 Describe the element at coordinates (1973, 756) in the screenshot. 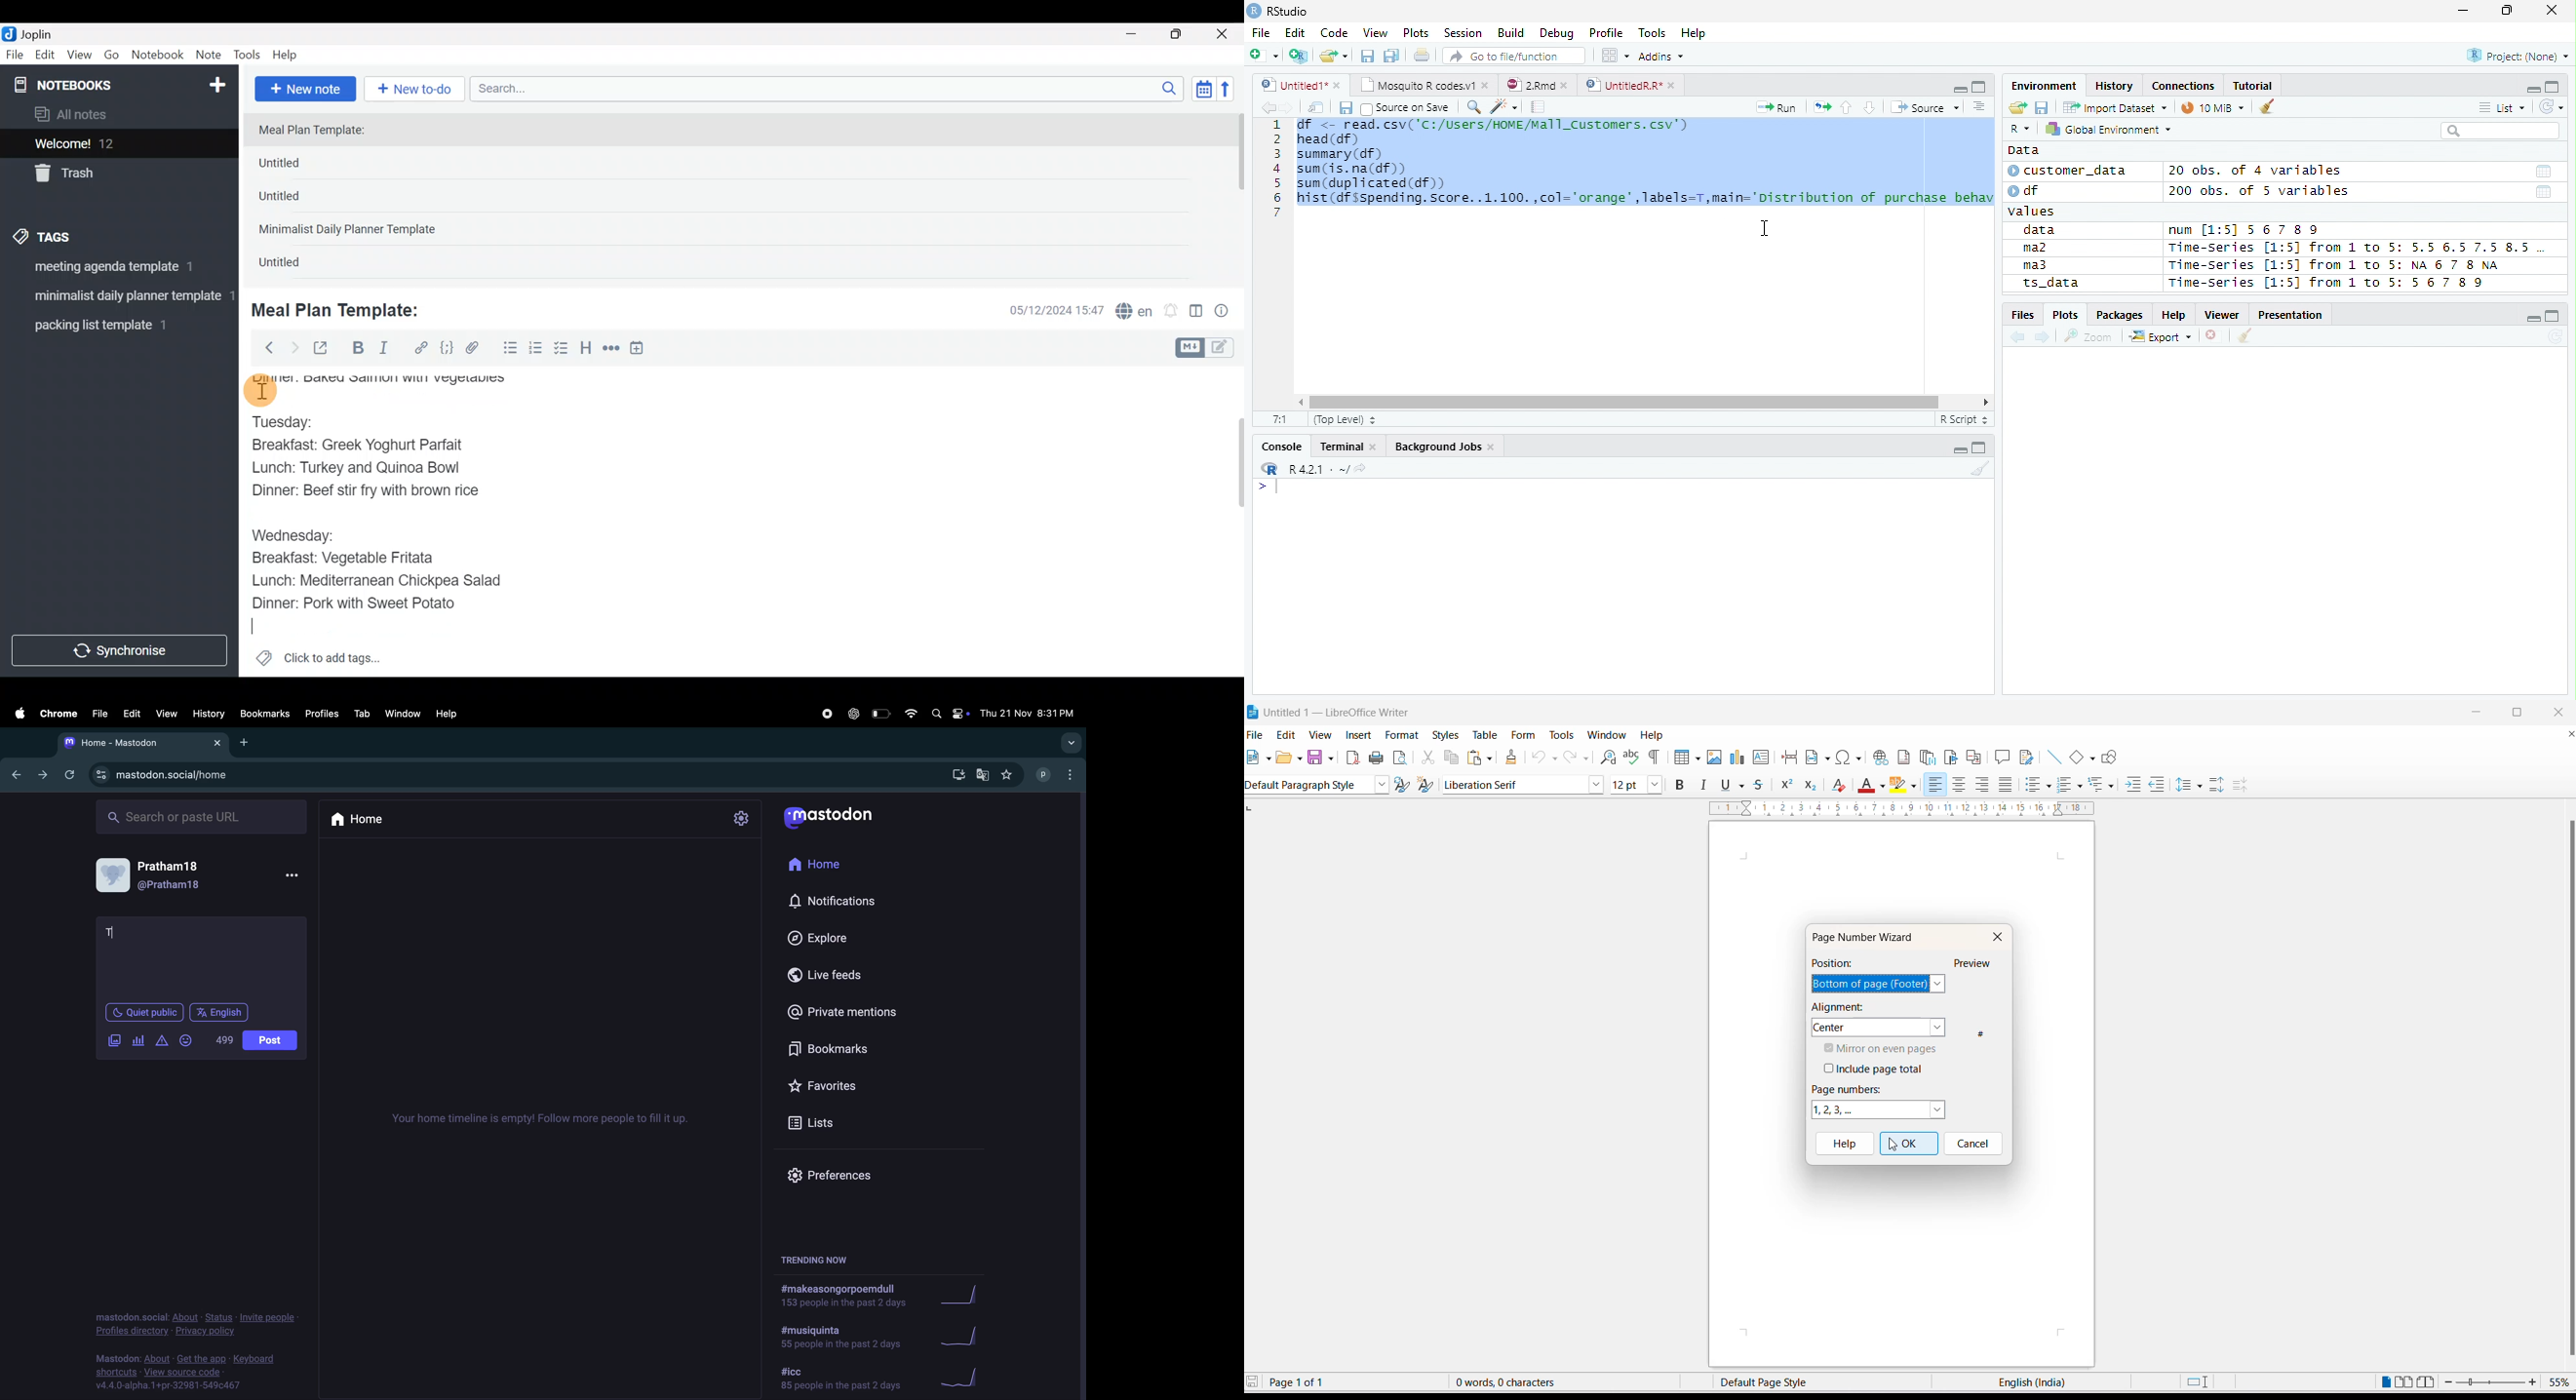

I see `insert cross reference` at that location.